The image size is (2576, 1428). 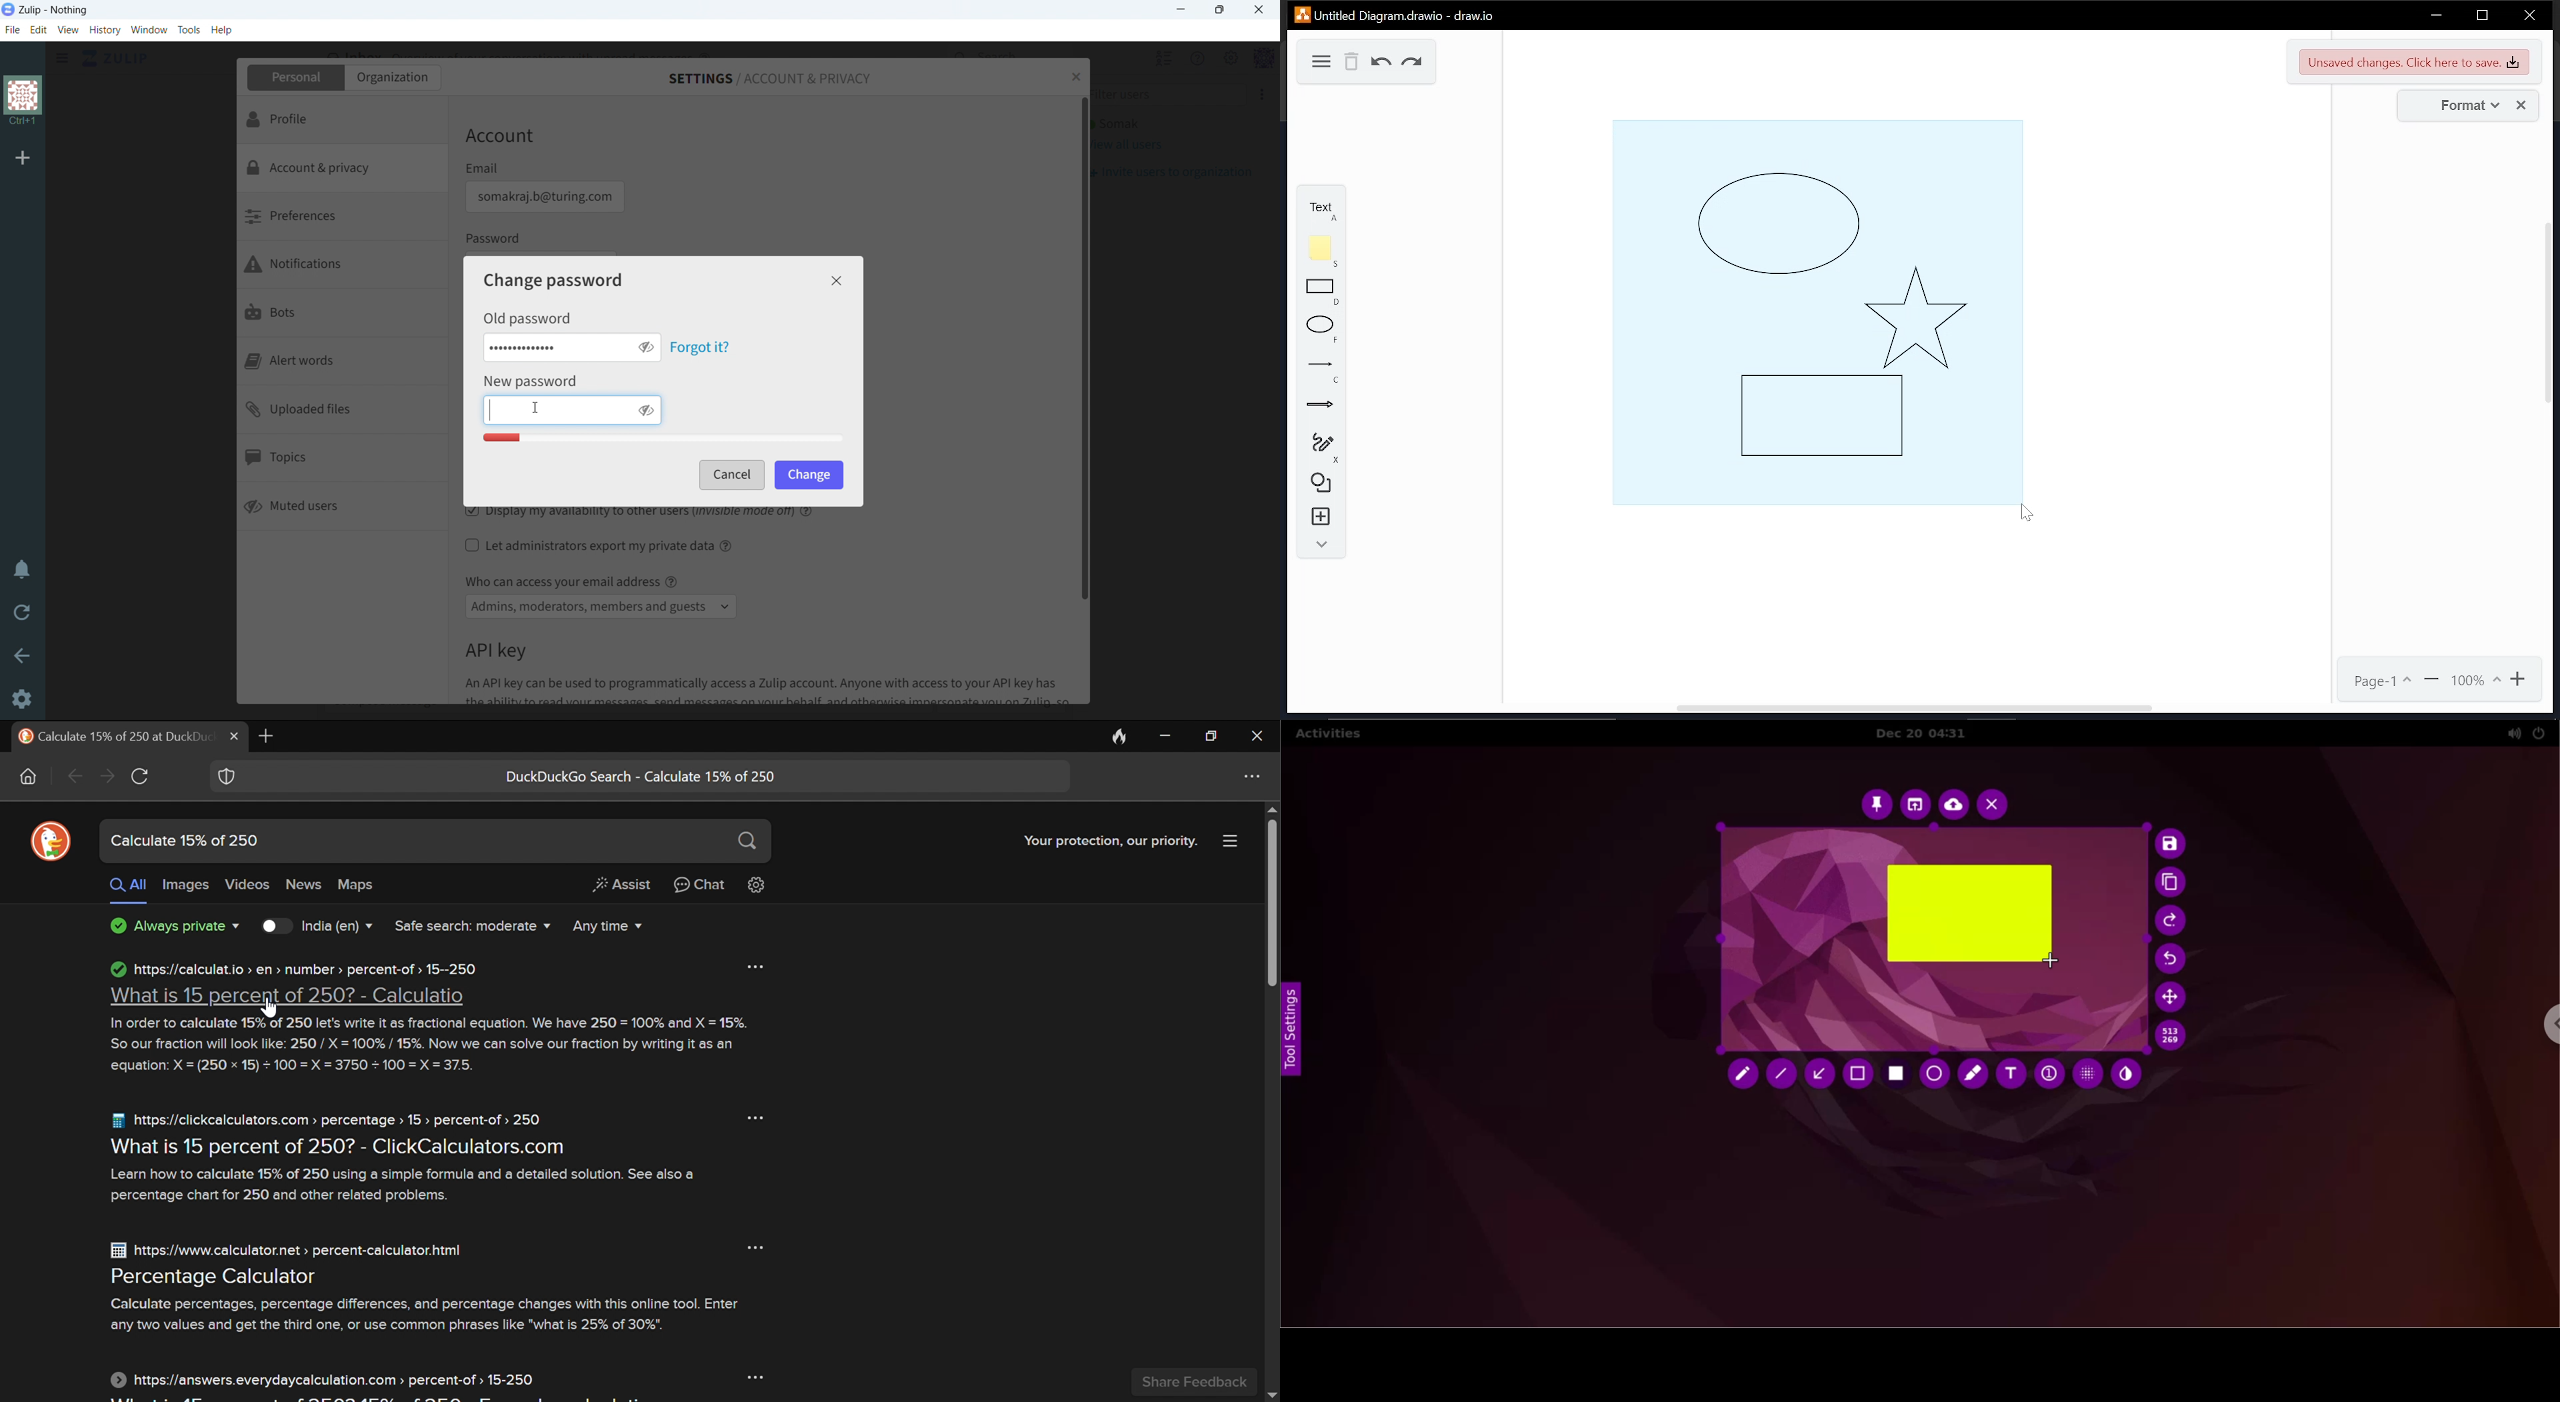 What do you see at coordinates (105, 30) in the screenshot?
I see `history` at bounding box center [105, 30].